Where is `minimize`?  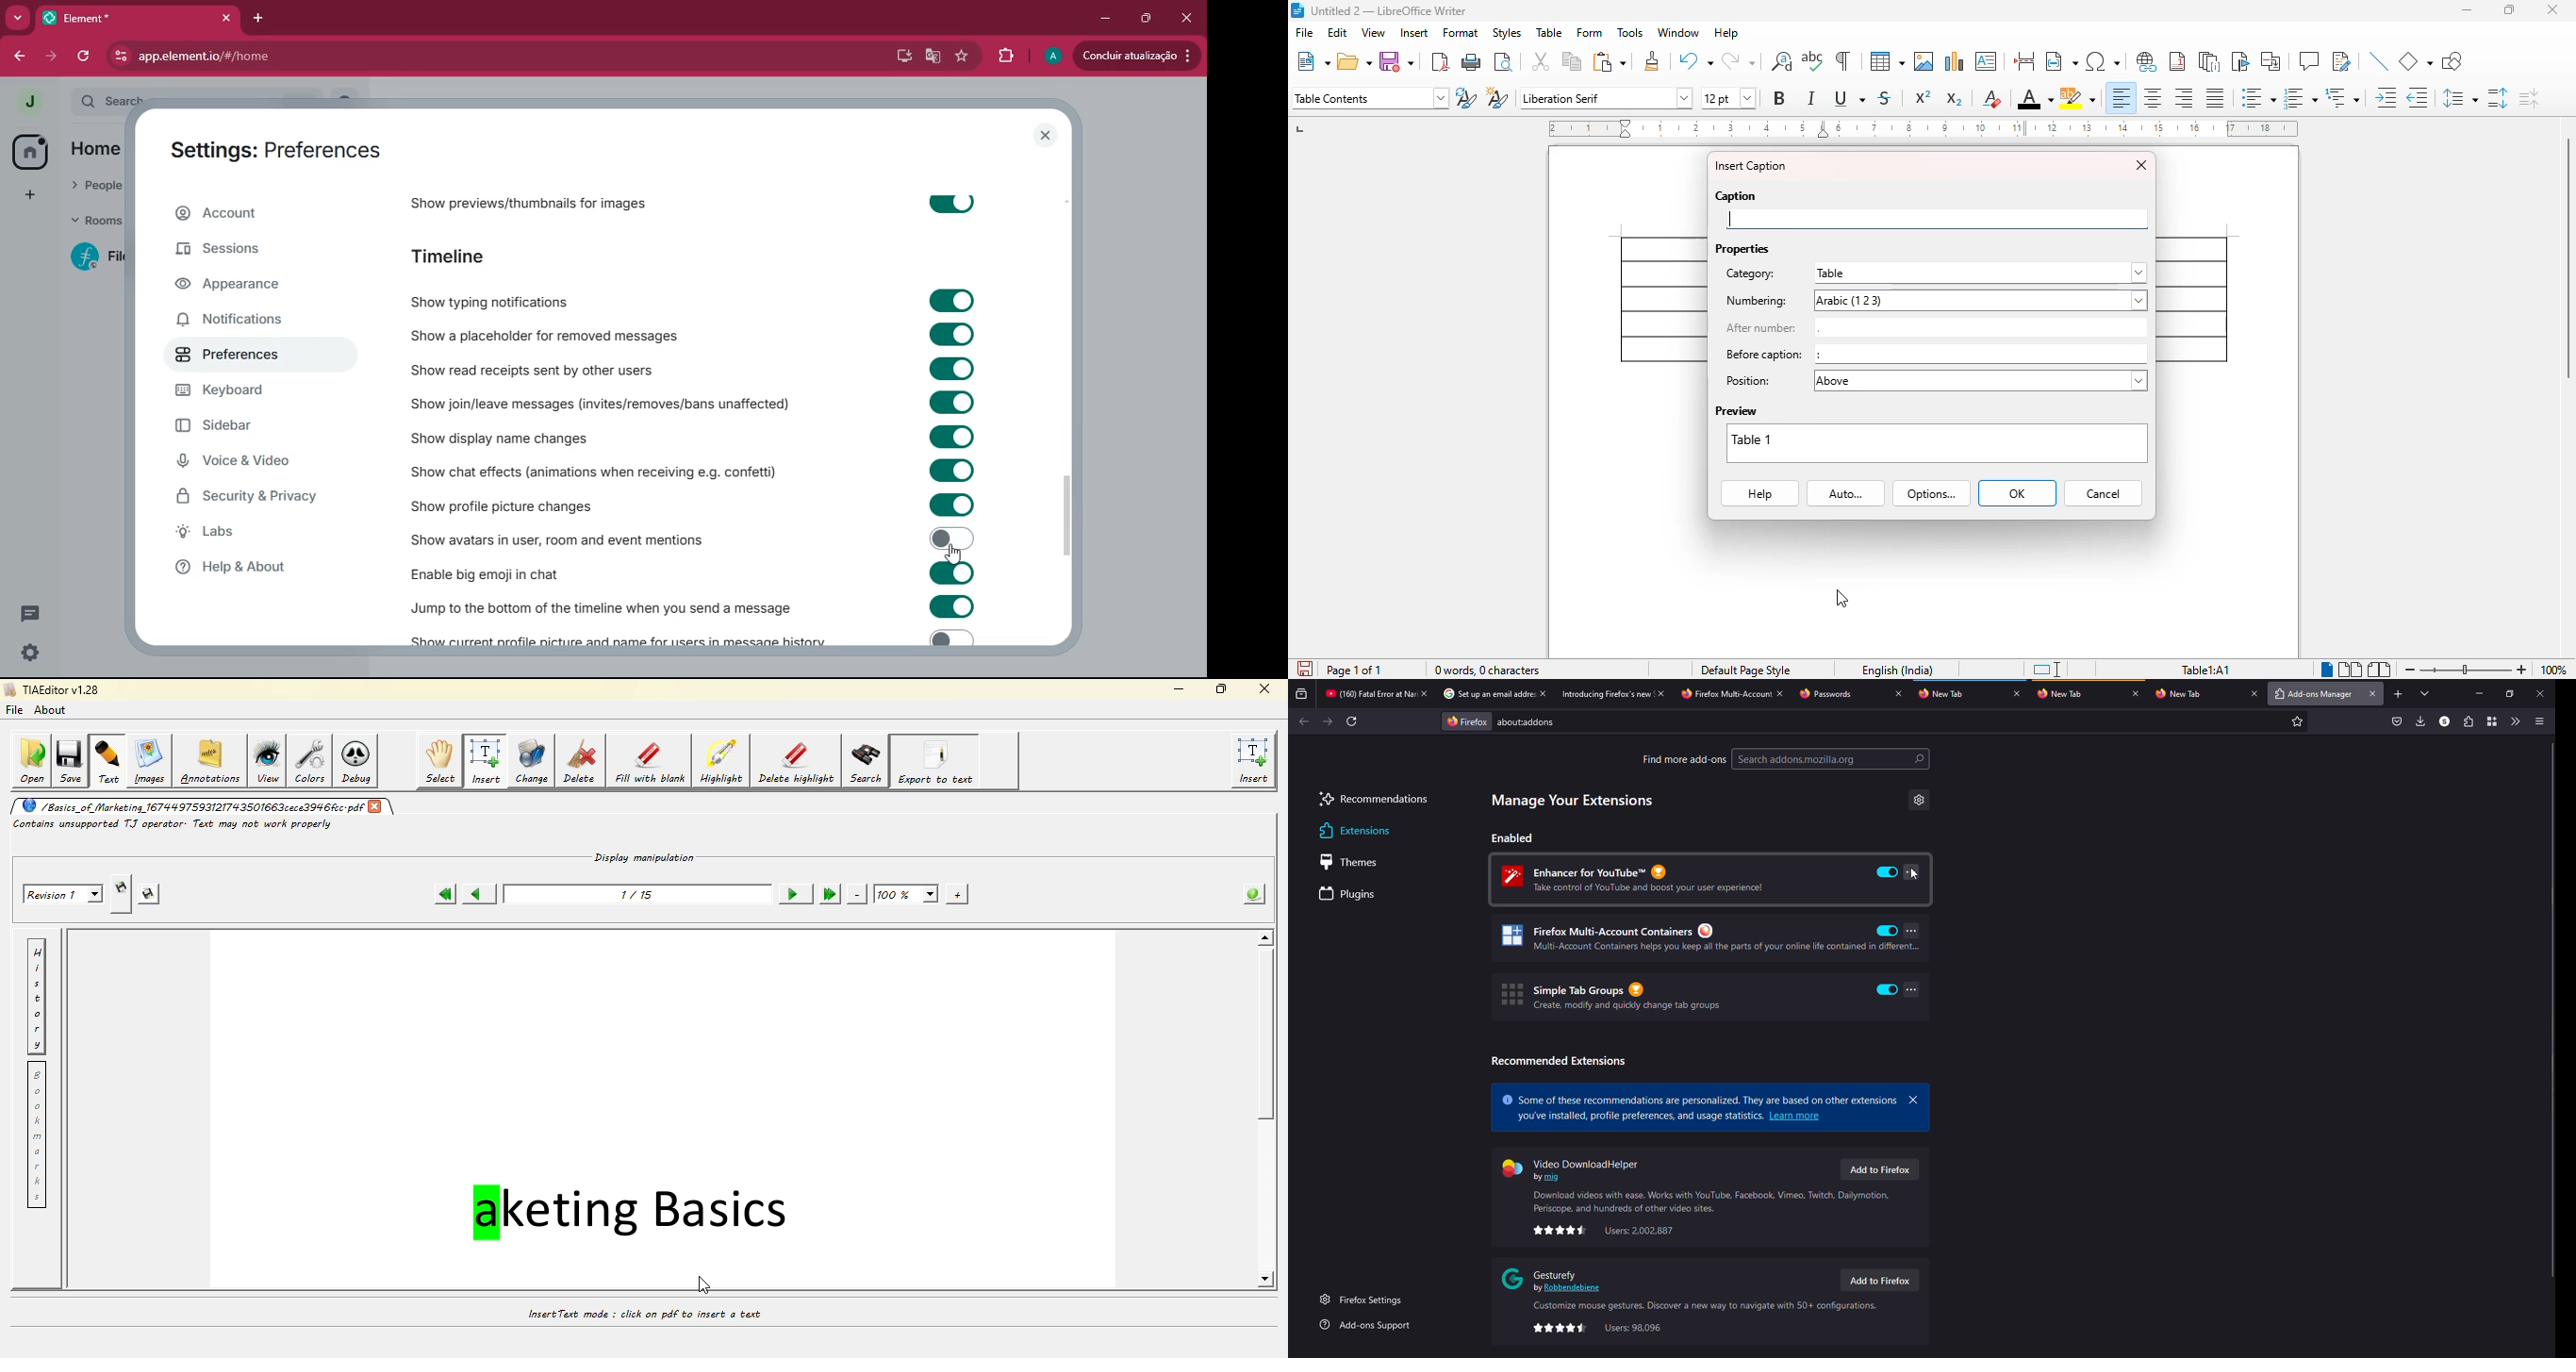
minimize is located at coordinates (1107, 17).